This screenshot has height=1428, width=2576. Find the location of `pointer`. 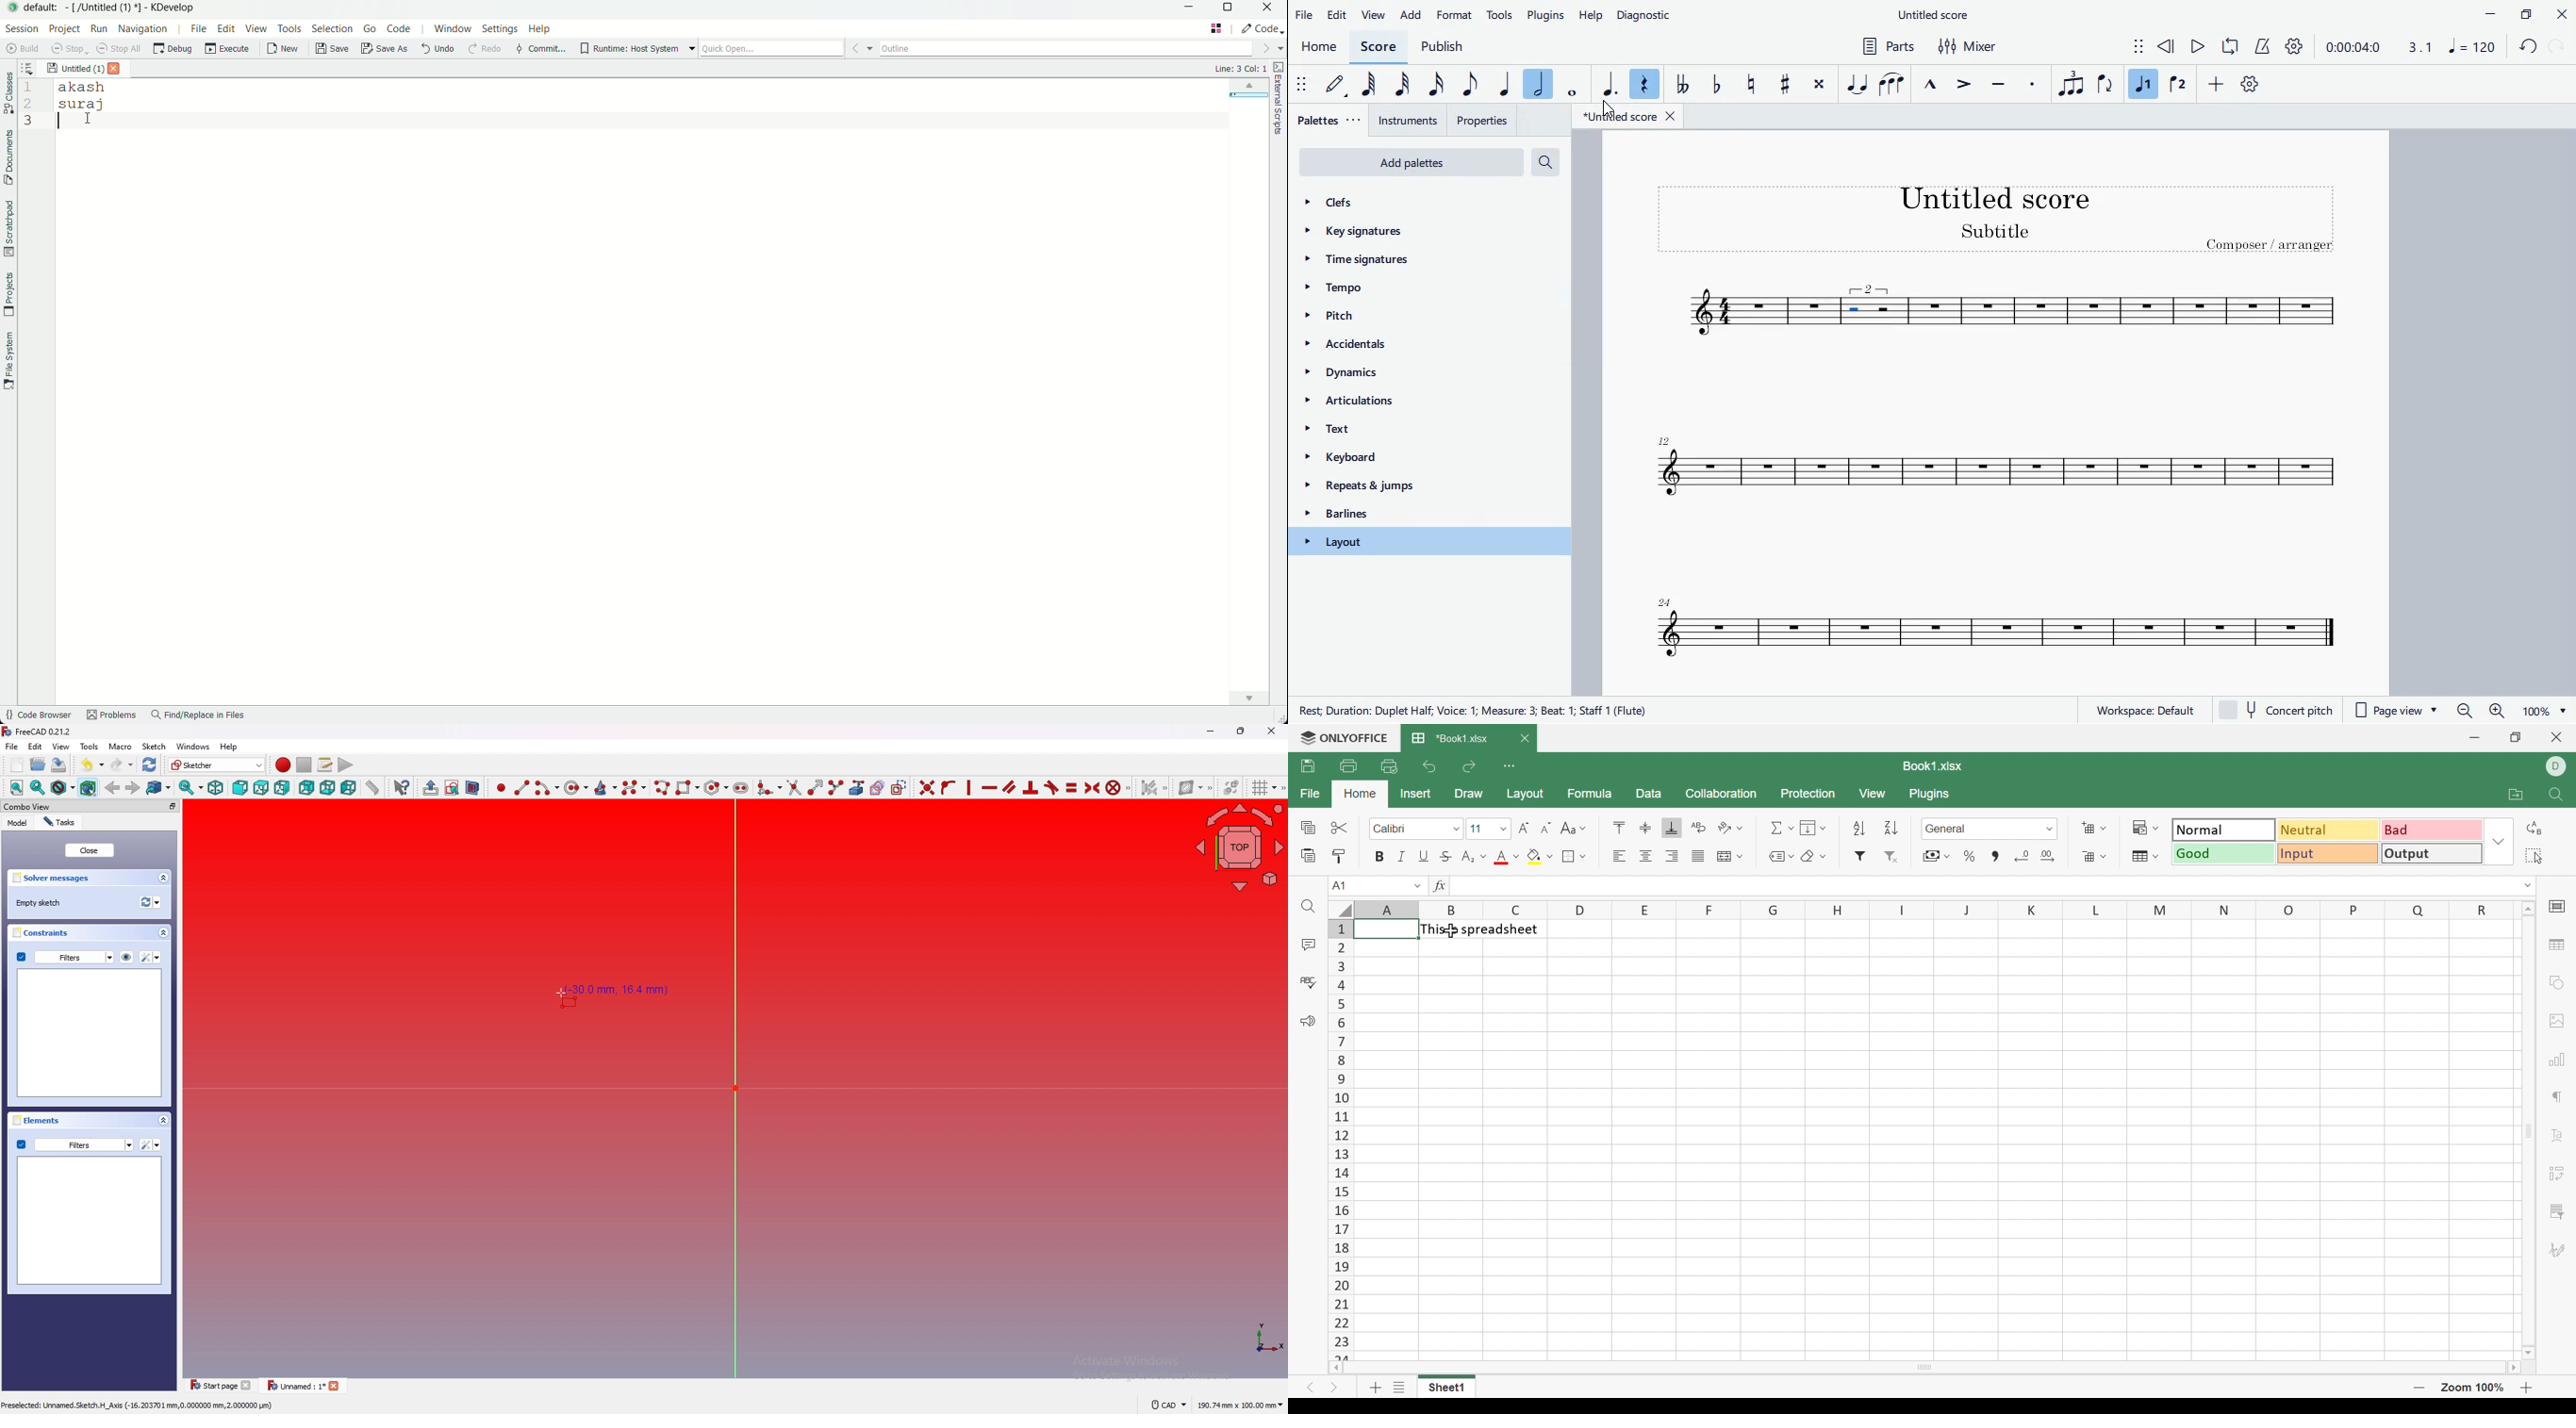

pointer is located at coordinates (559, 993).